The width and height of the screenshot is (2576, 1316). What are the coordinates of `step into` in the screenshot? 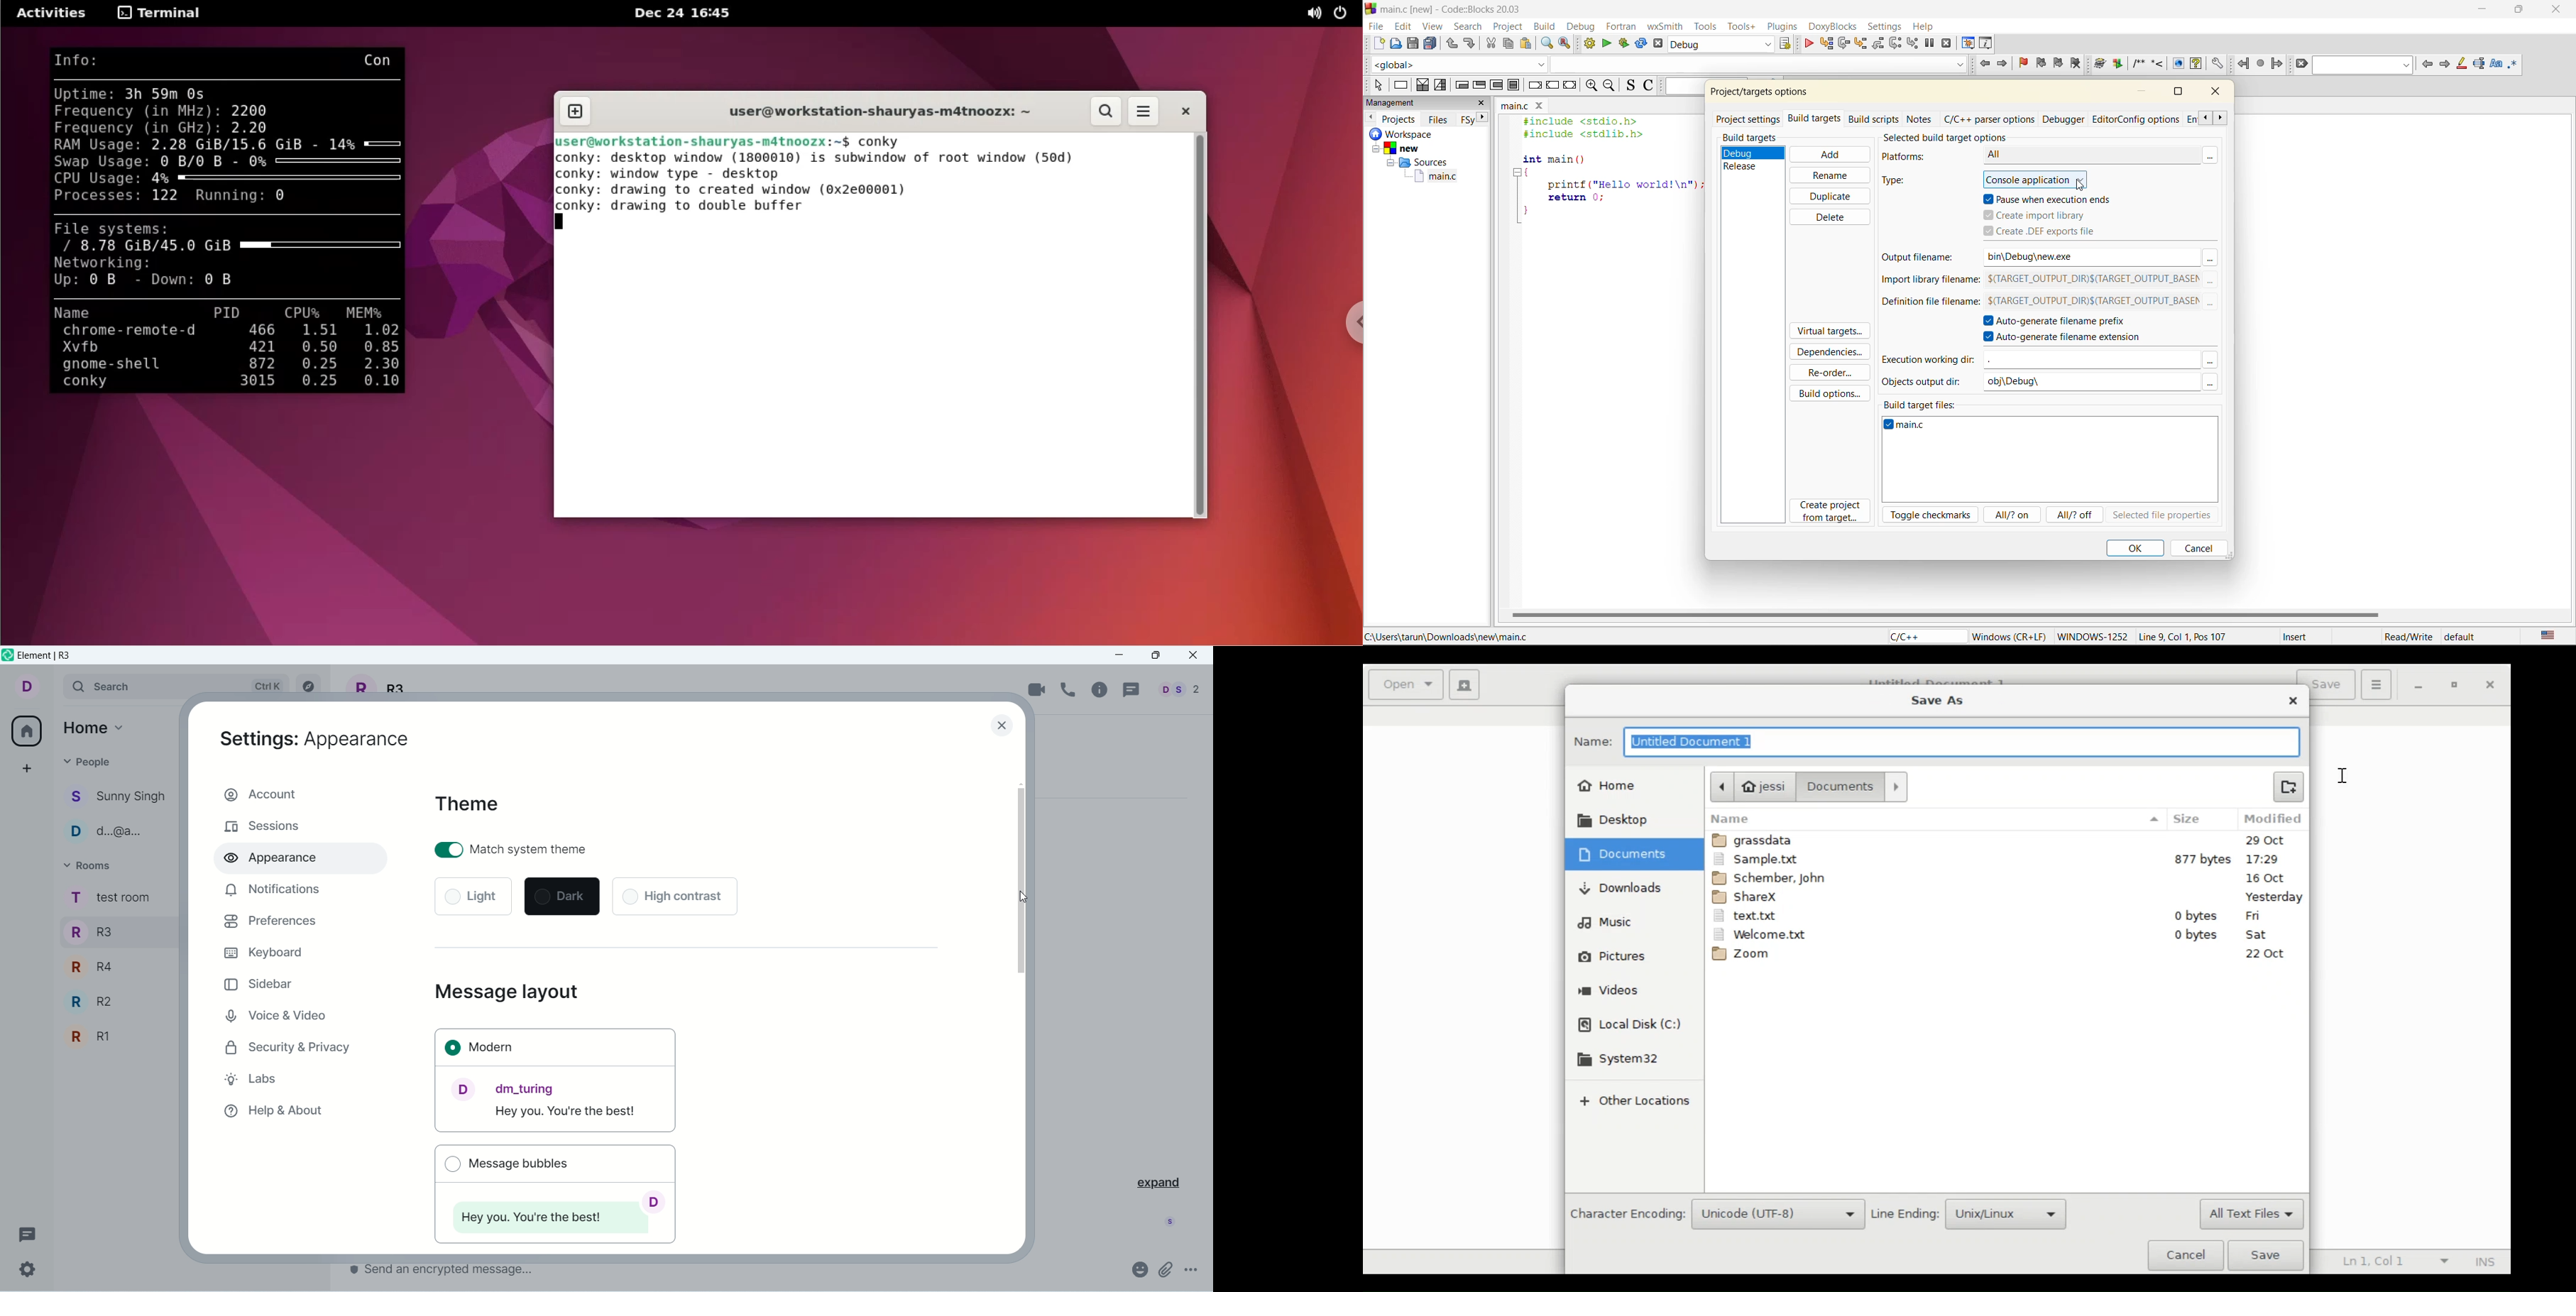 It's located at (1862, 44).